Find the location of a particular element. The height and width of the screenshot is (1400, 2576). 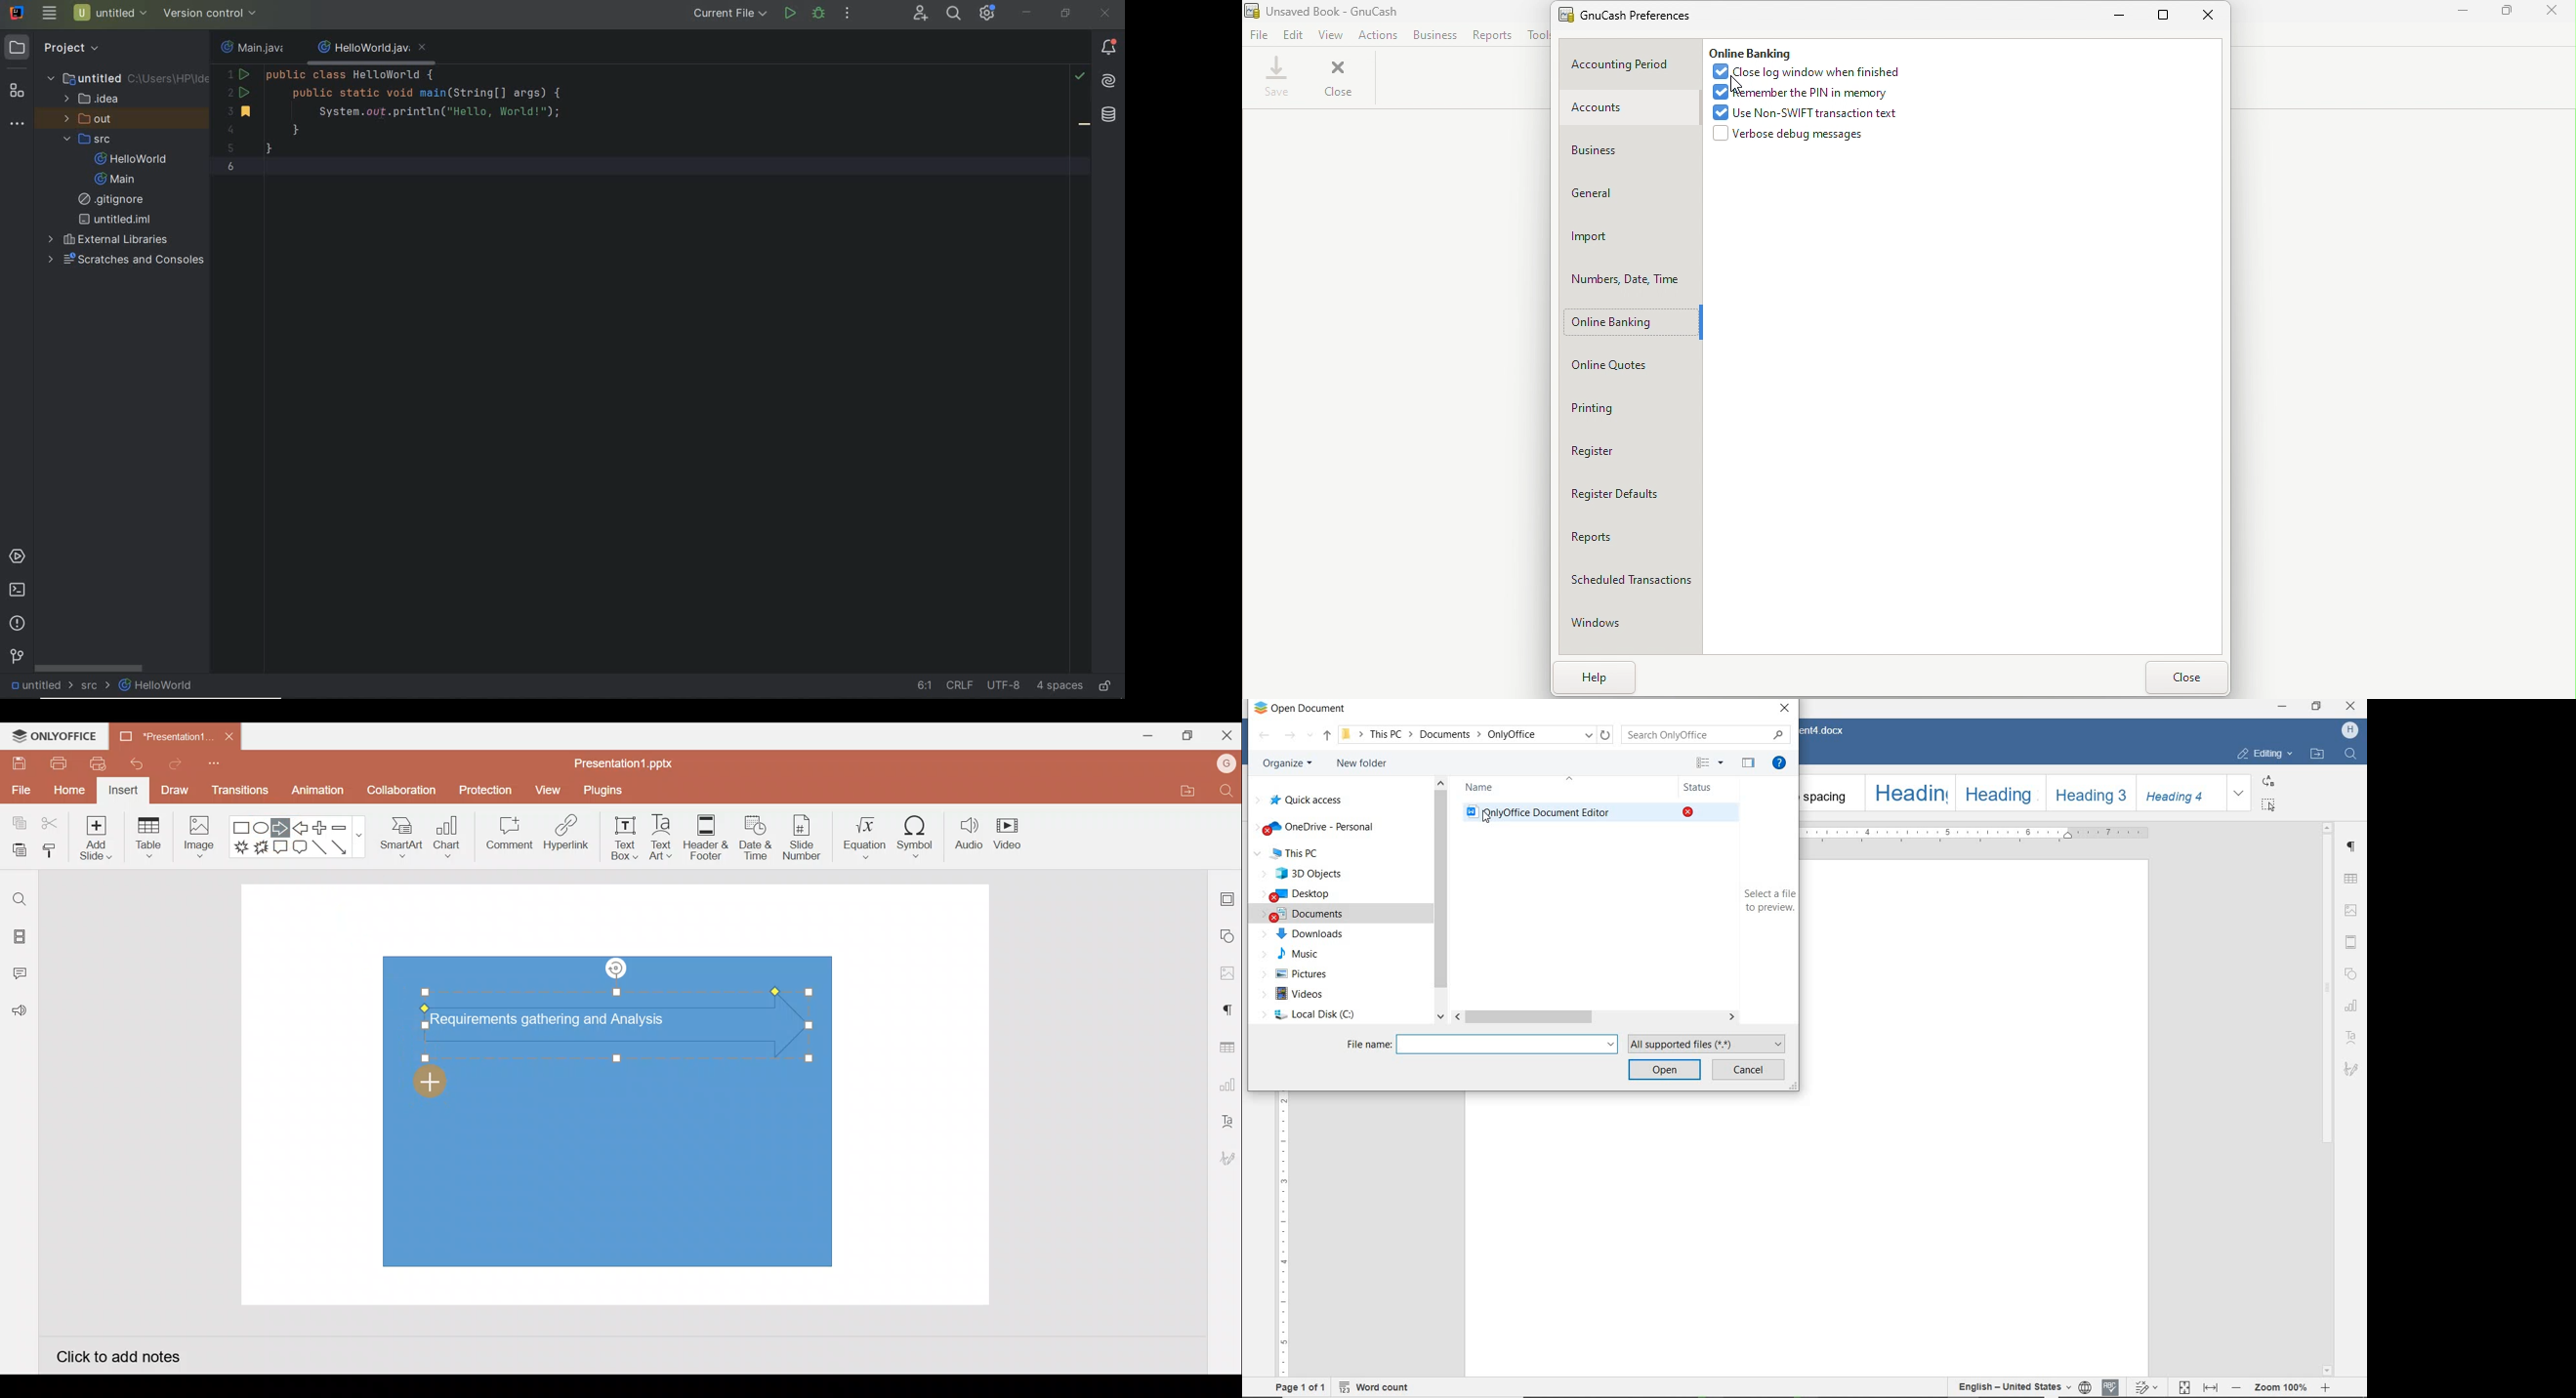

H (User account) is located at coordinates (2351, 731).